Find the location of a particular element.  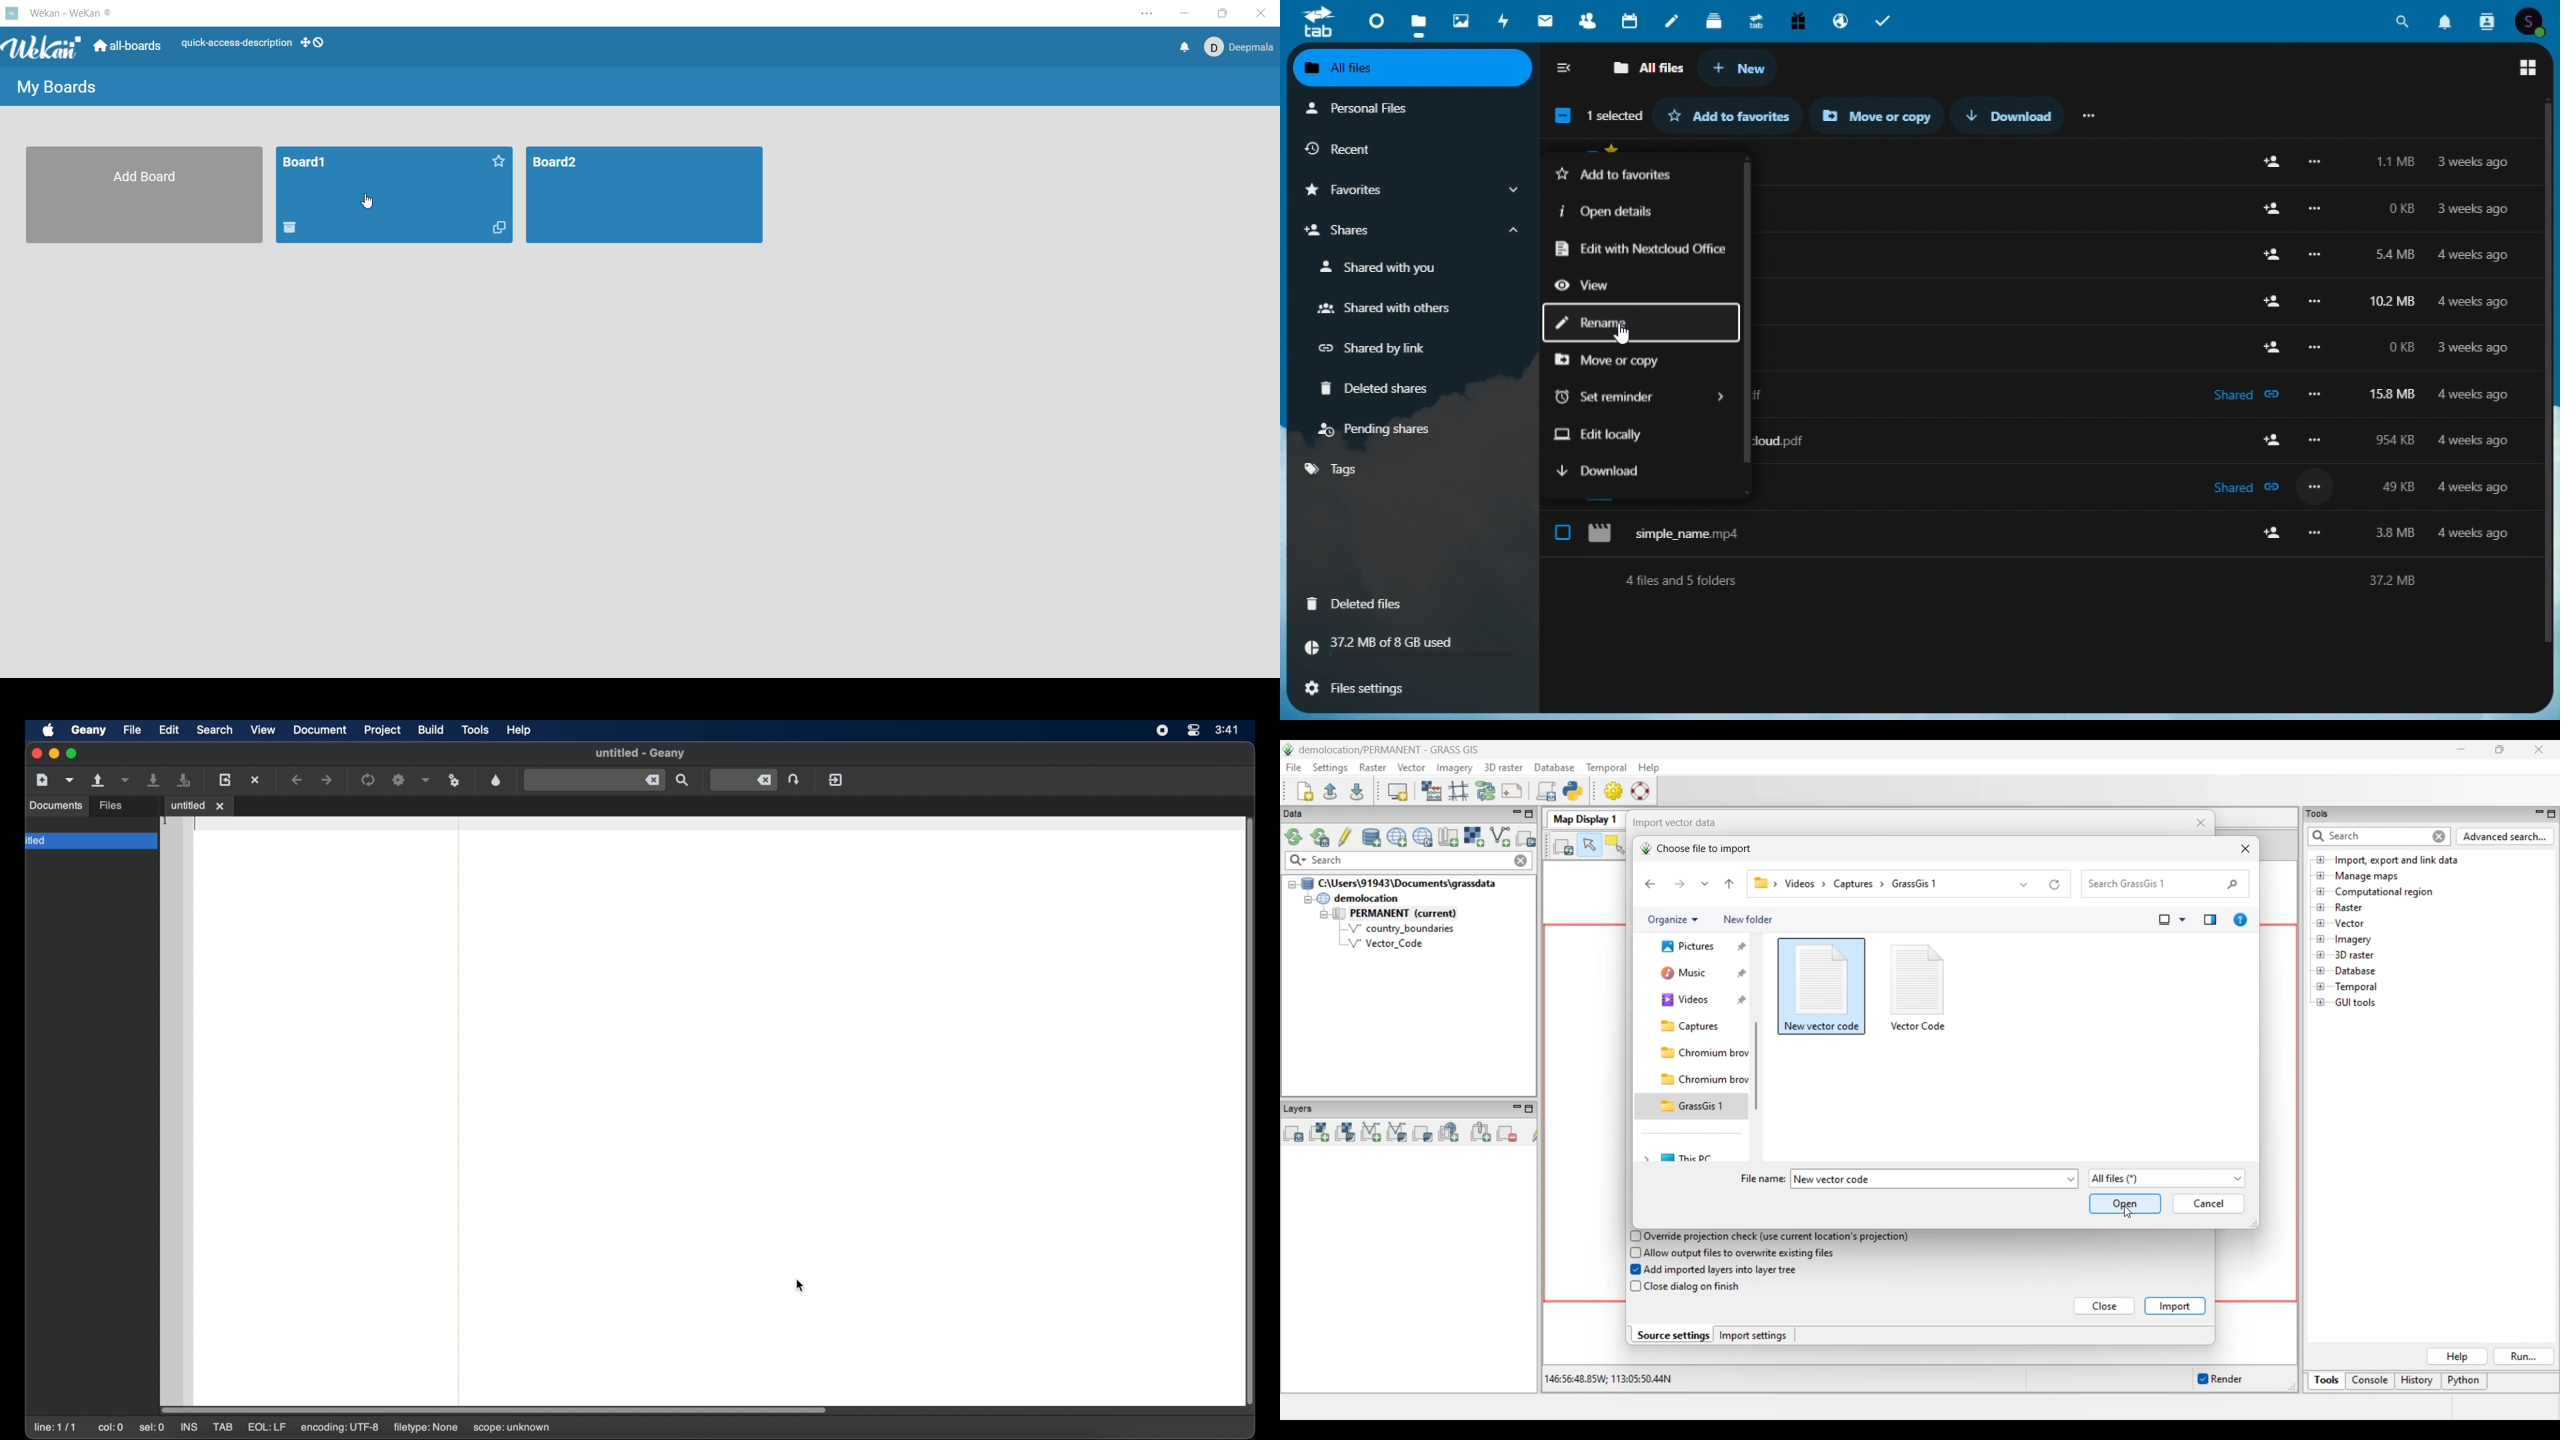

pending shares is located at coordinates (1380, 429).